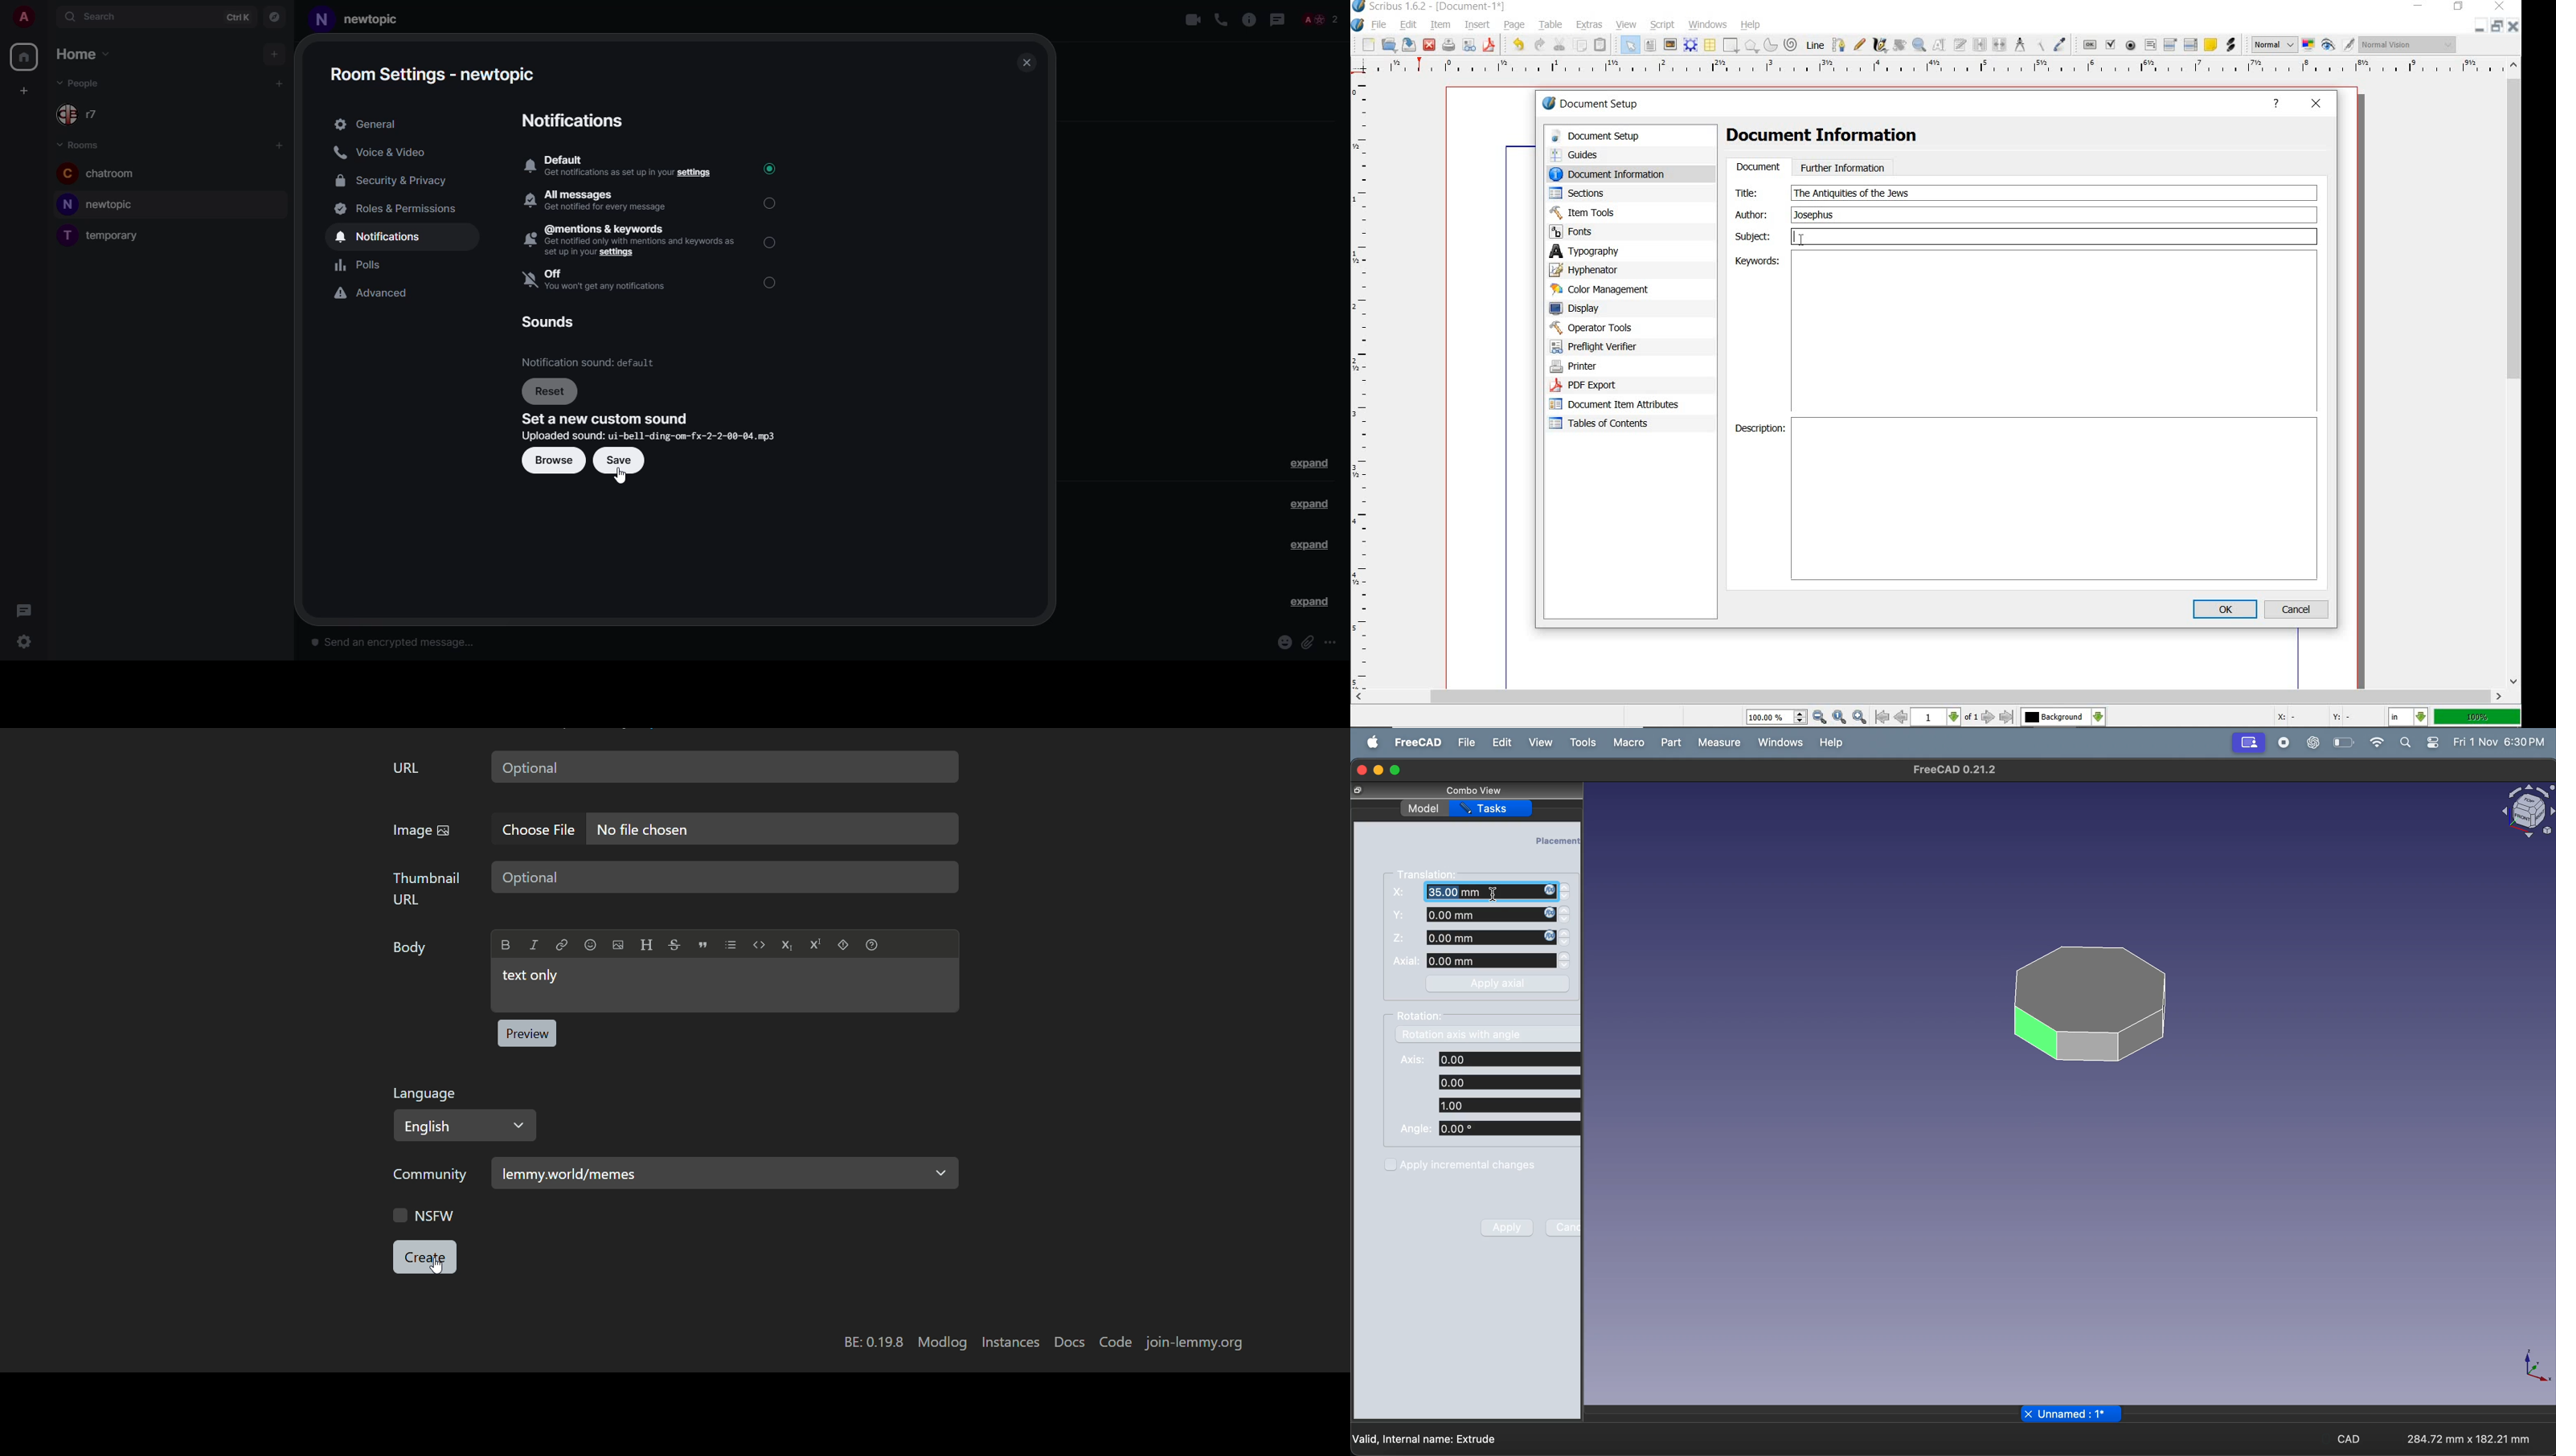 This screenshot has width=2576, height=1456. What do you see at coordinates (1900, 46) in the screenshot?
I see `rotate item` at bounding box center [1900, 46].